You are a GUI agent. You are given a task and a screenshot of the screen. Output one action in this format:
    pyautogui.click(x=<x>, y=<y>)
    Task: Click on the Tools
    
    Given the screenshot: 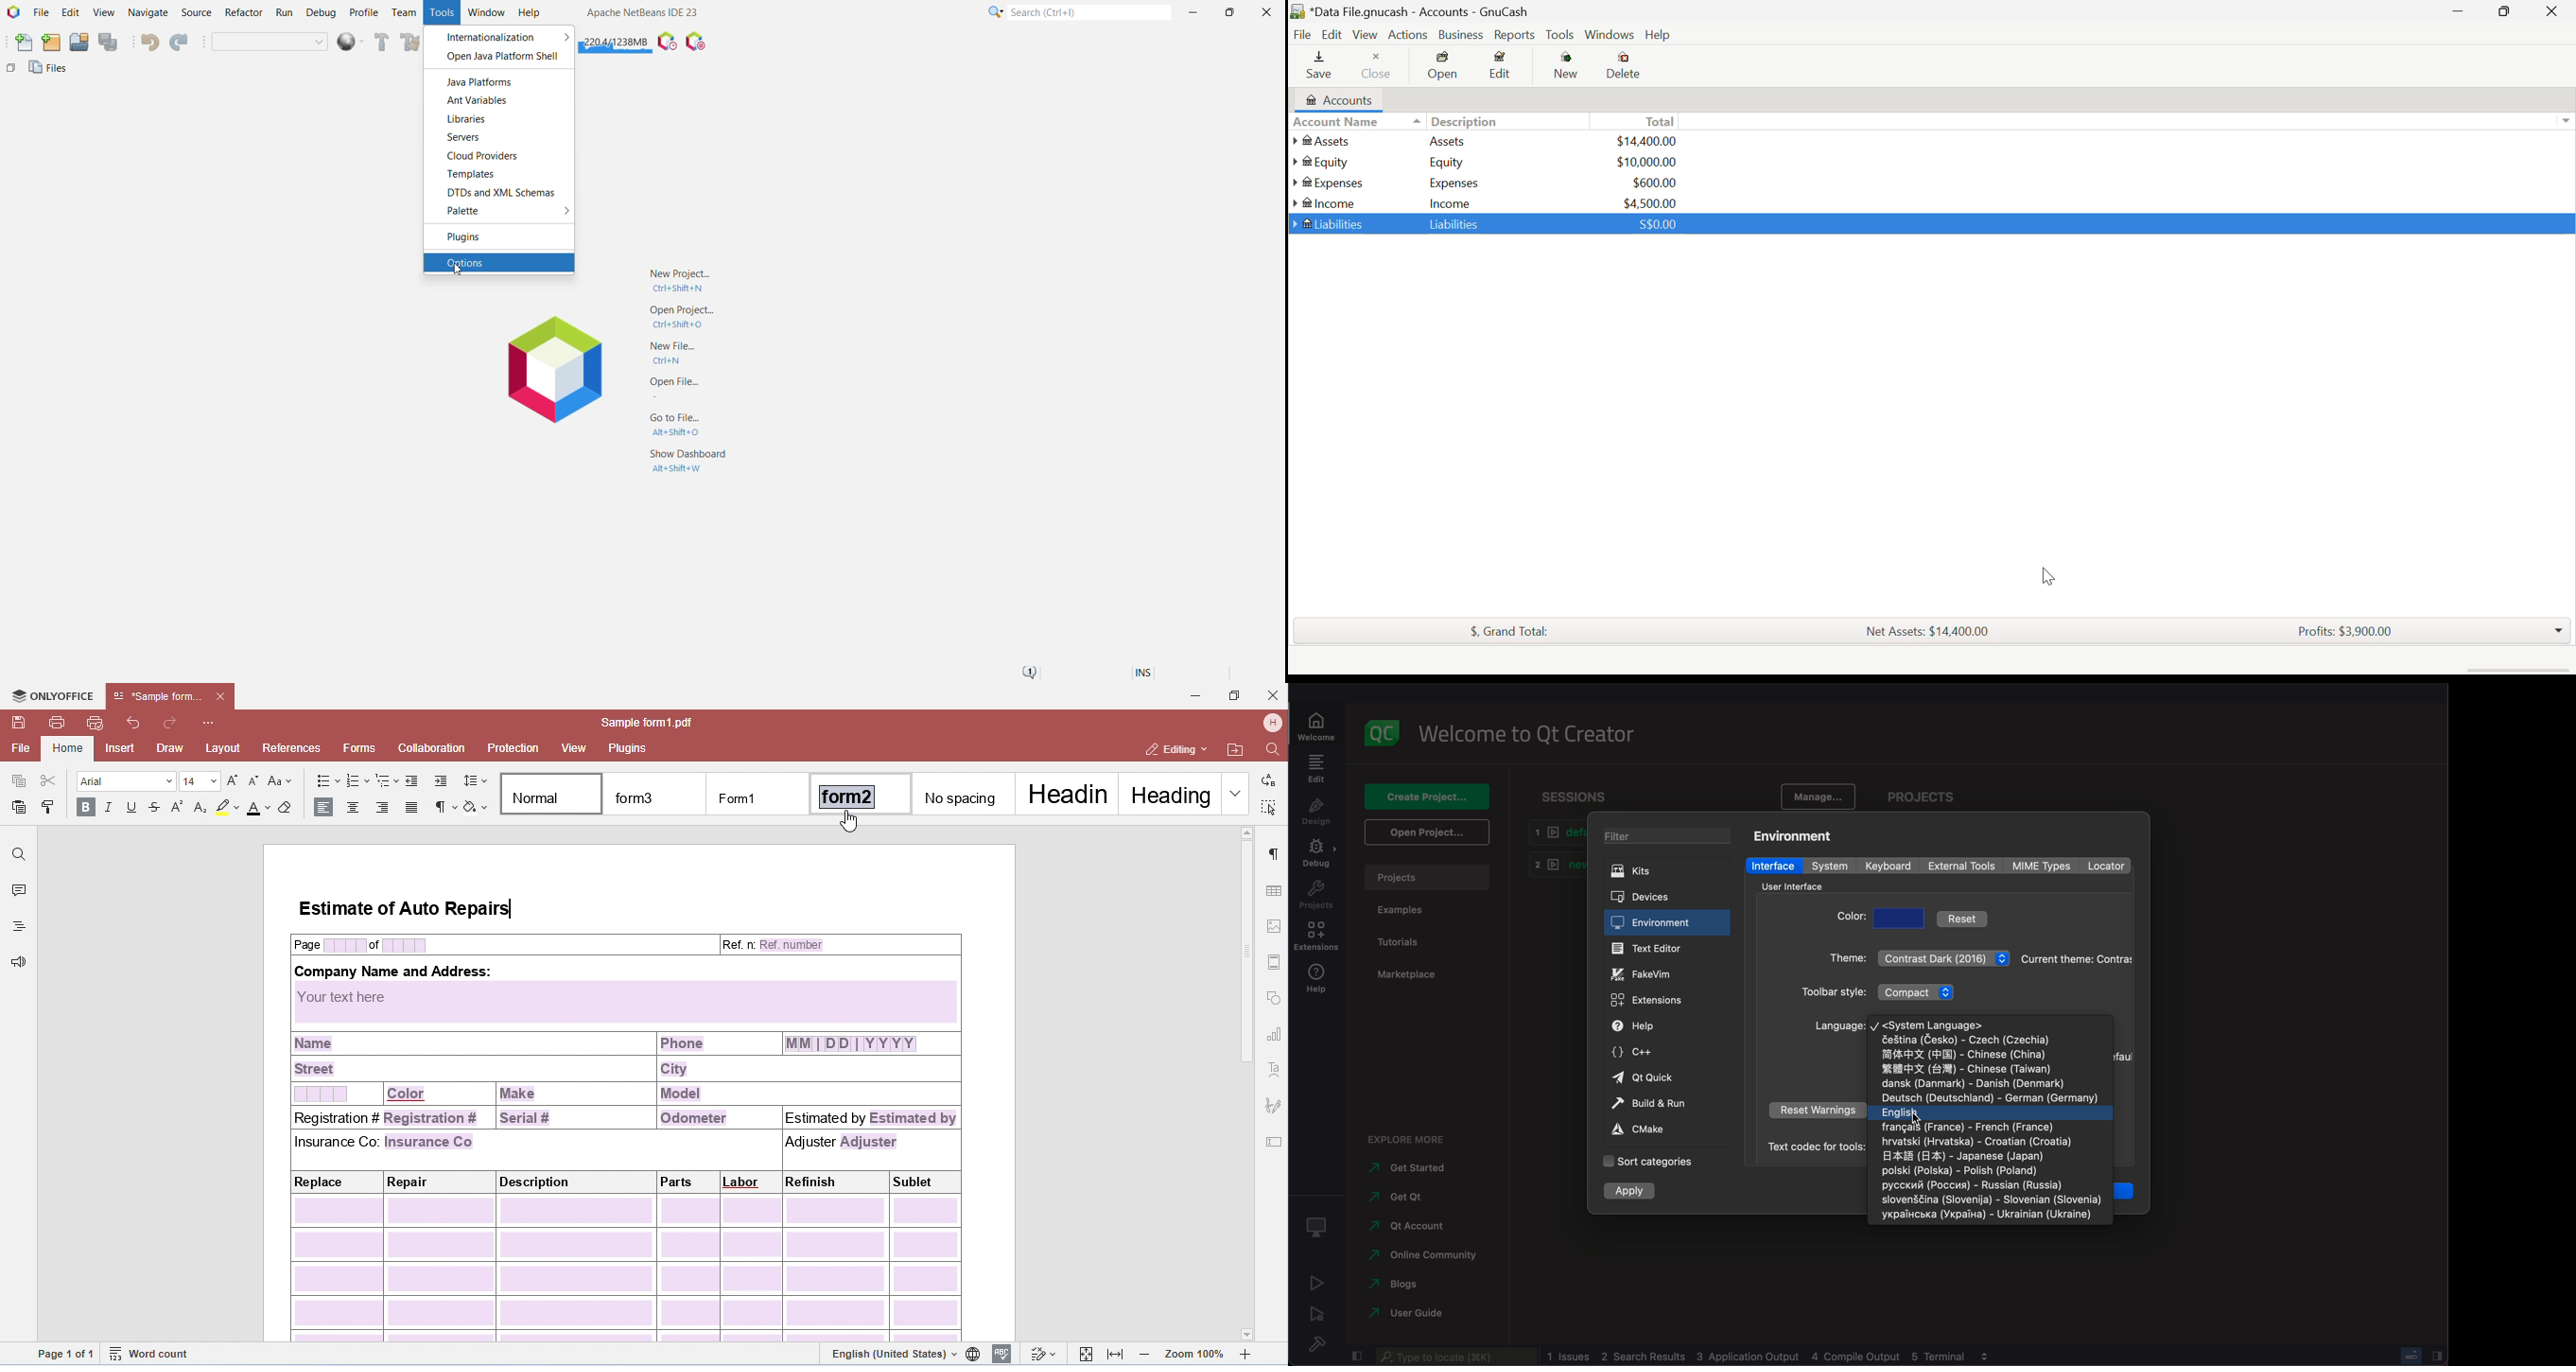 What is the action you would take?
    pyautogui.click(x=1561, y=36)
    